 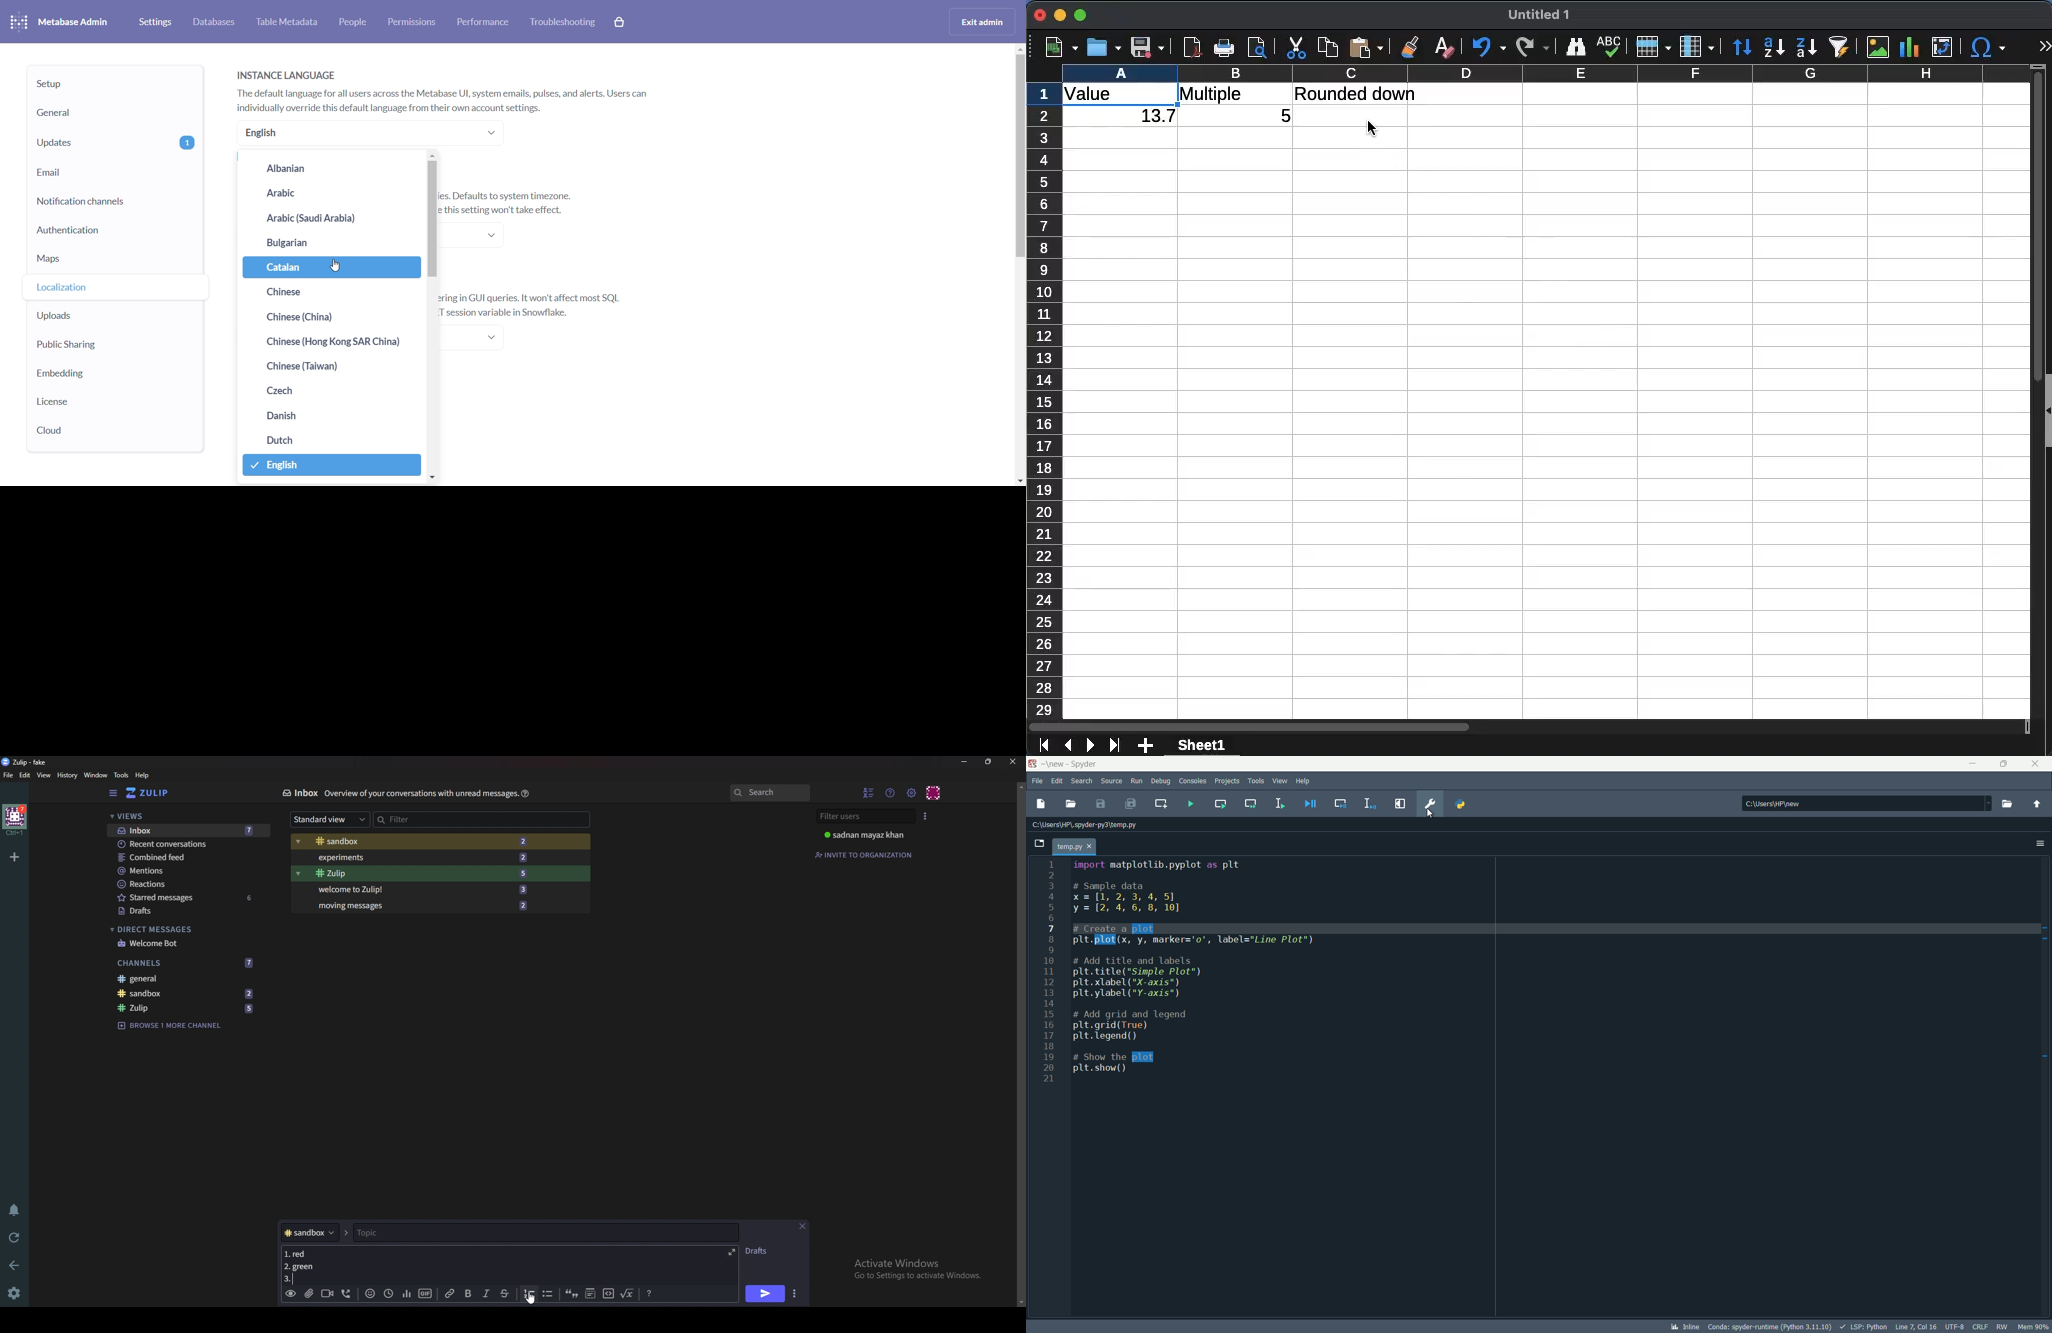 I want to click on move down, so click(x=1020, y=482).